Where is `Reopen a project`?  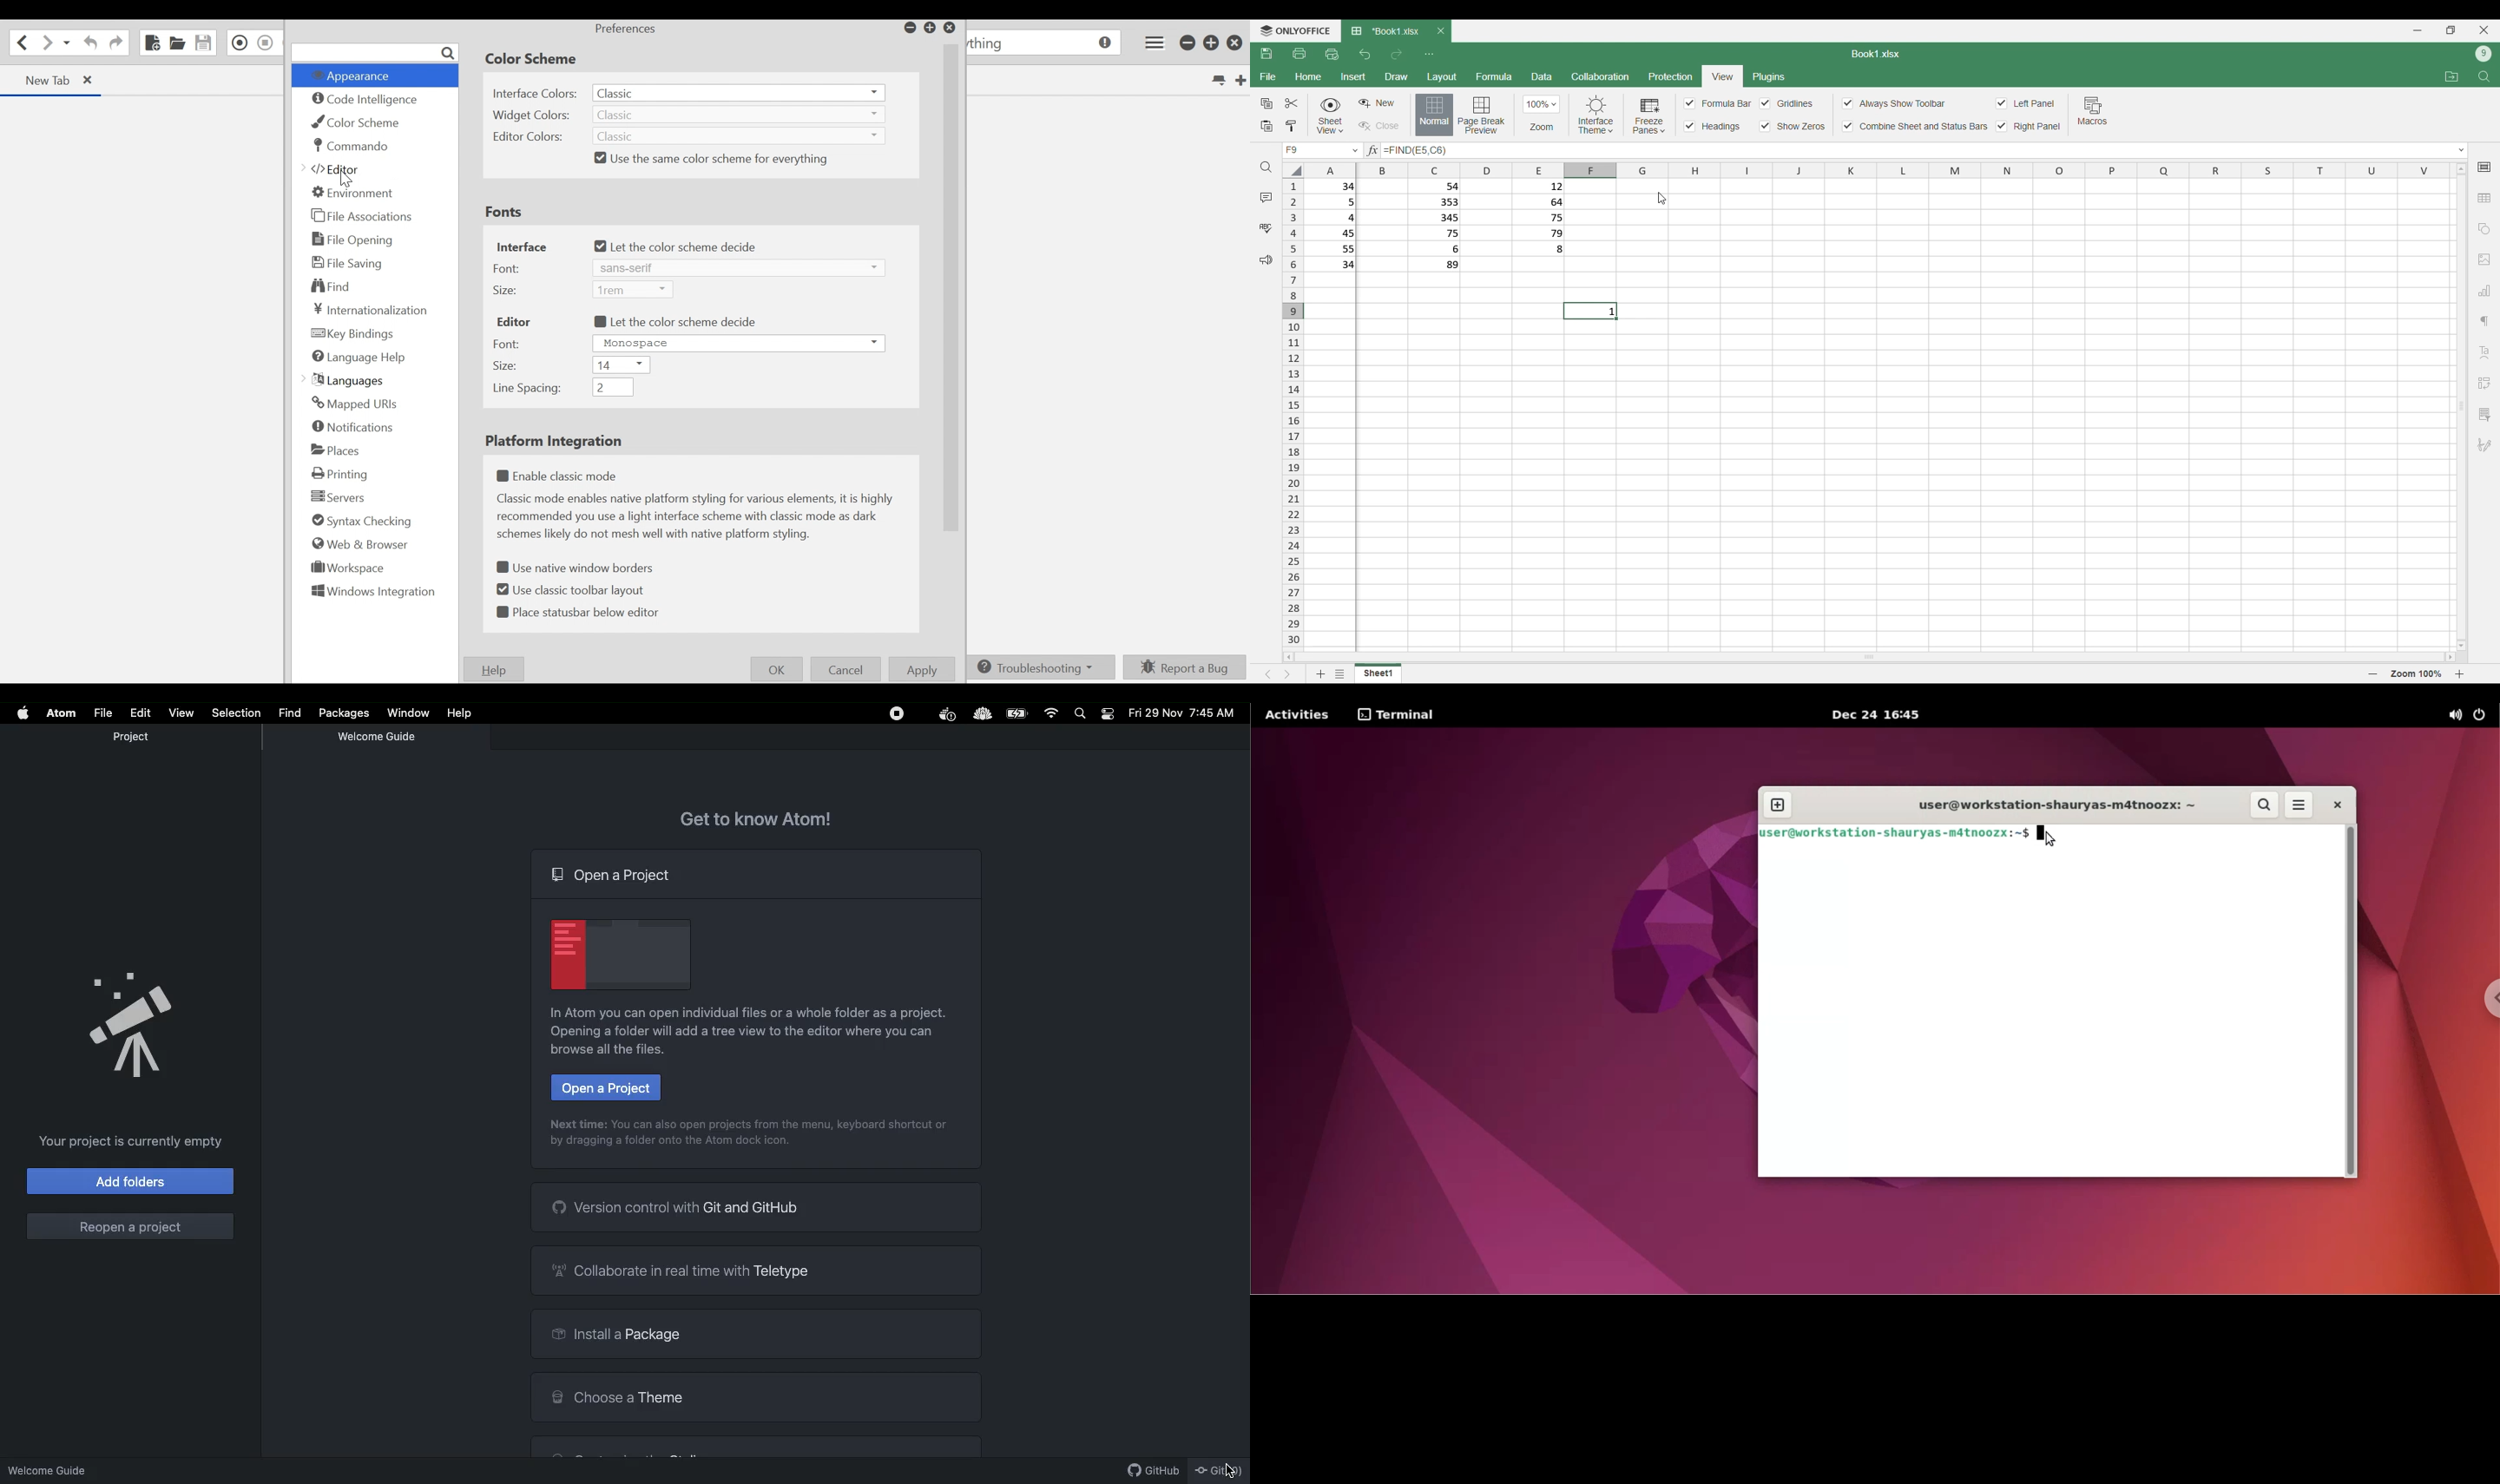
Reopen a project is located at coordinates (130, 1225).